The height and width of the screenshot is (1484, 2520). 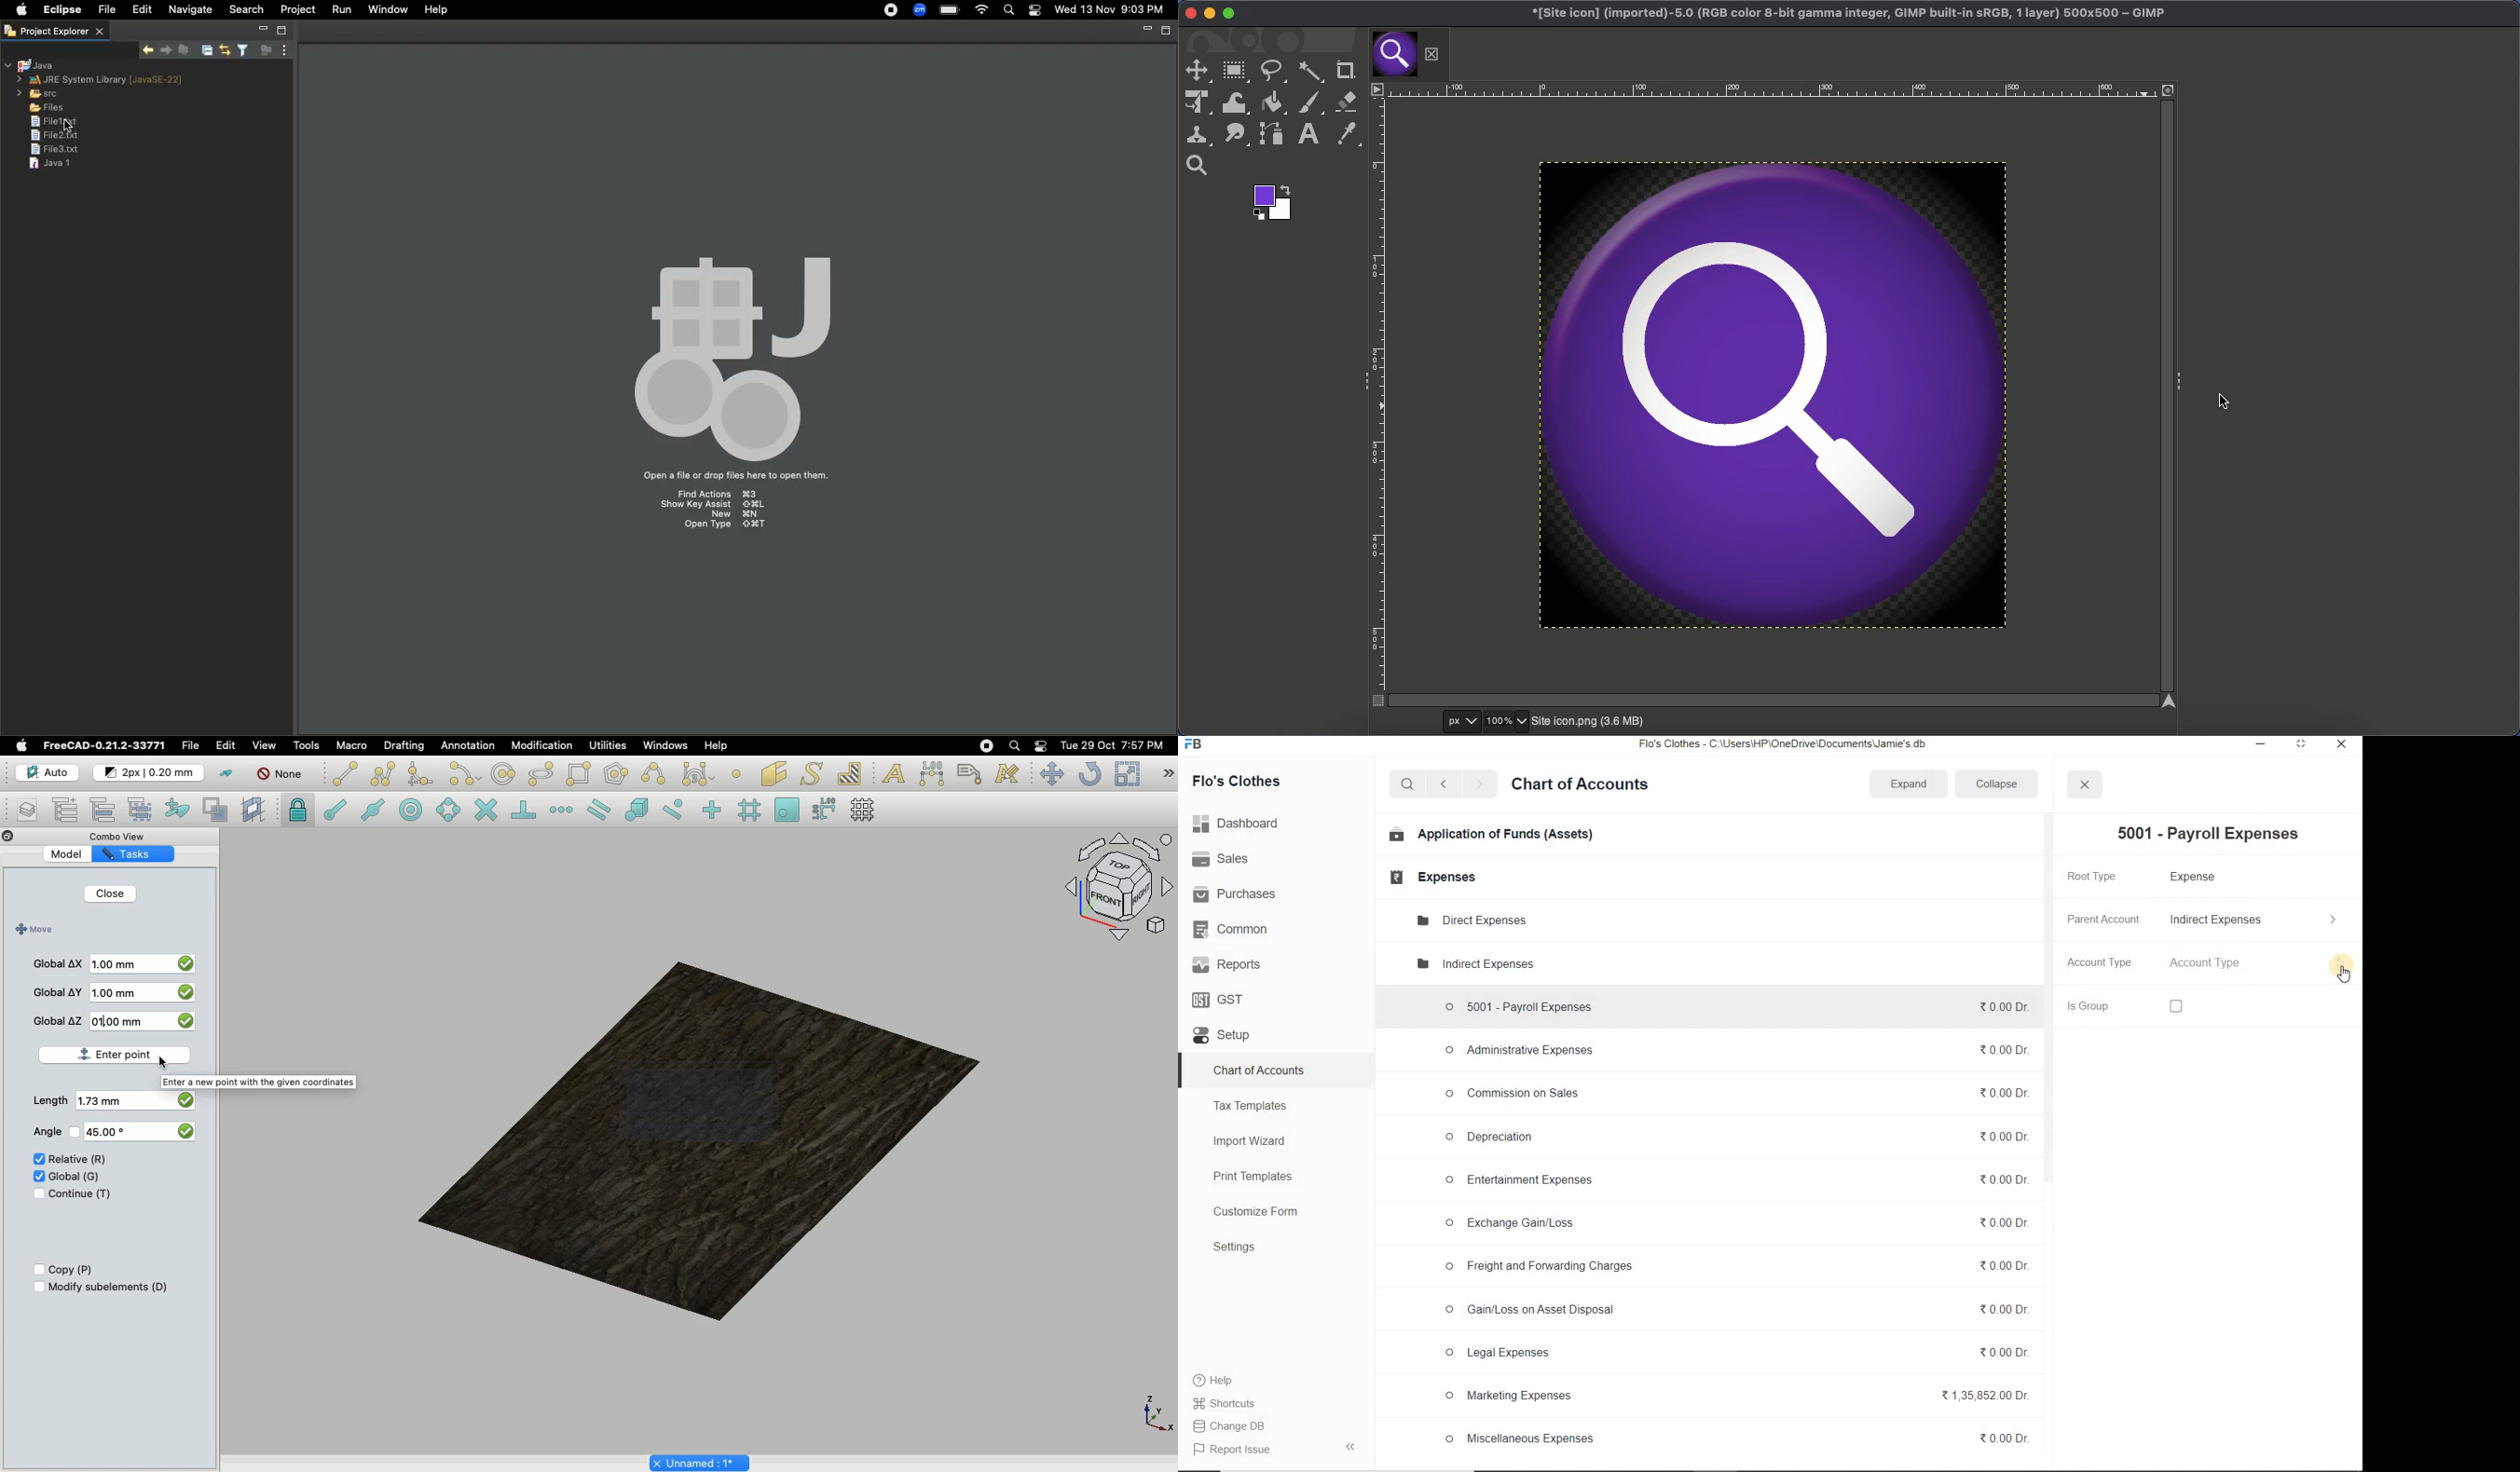 I want to click on © Legal Expenses 0.00 Dr., so click(x=1734, y=1354).